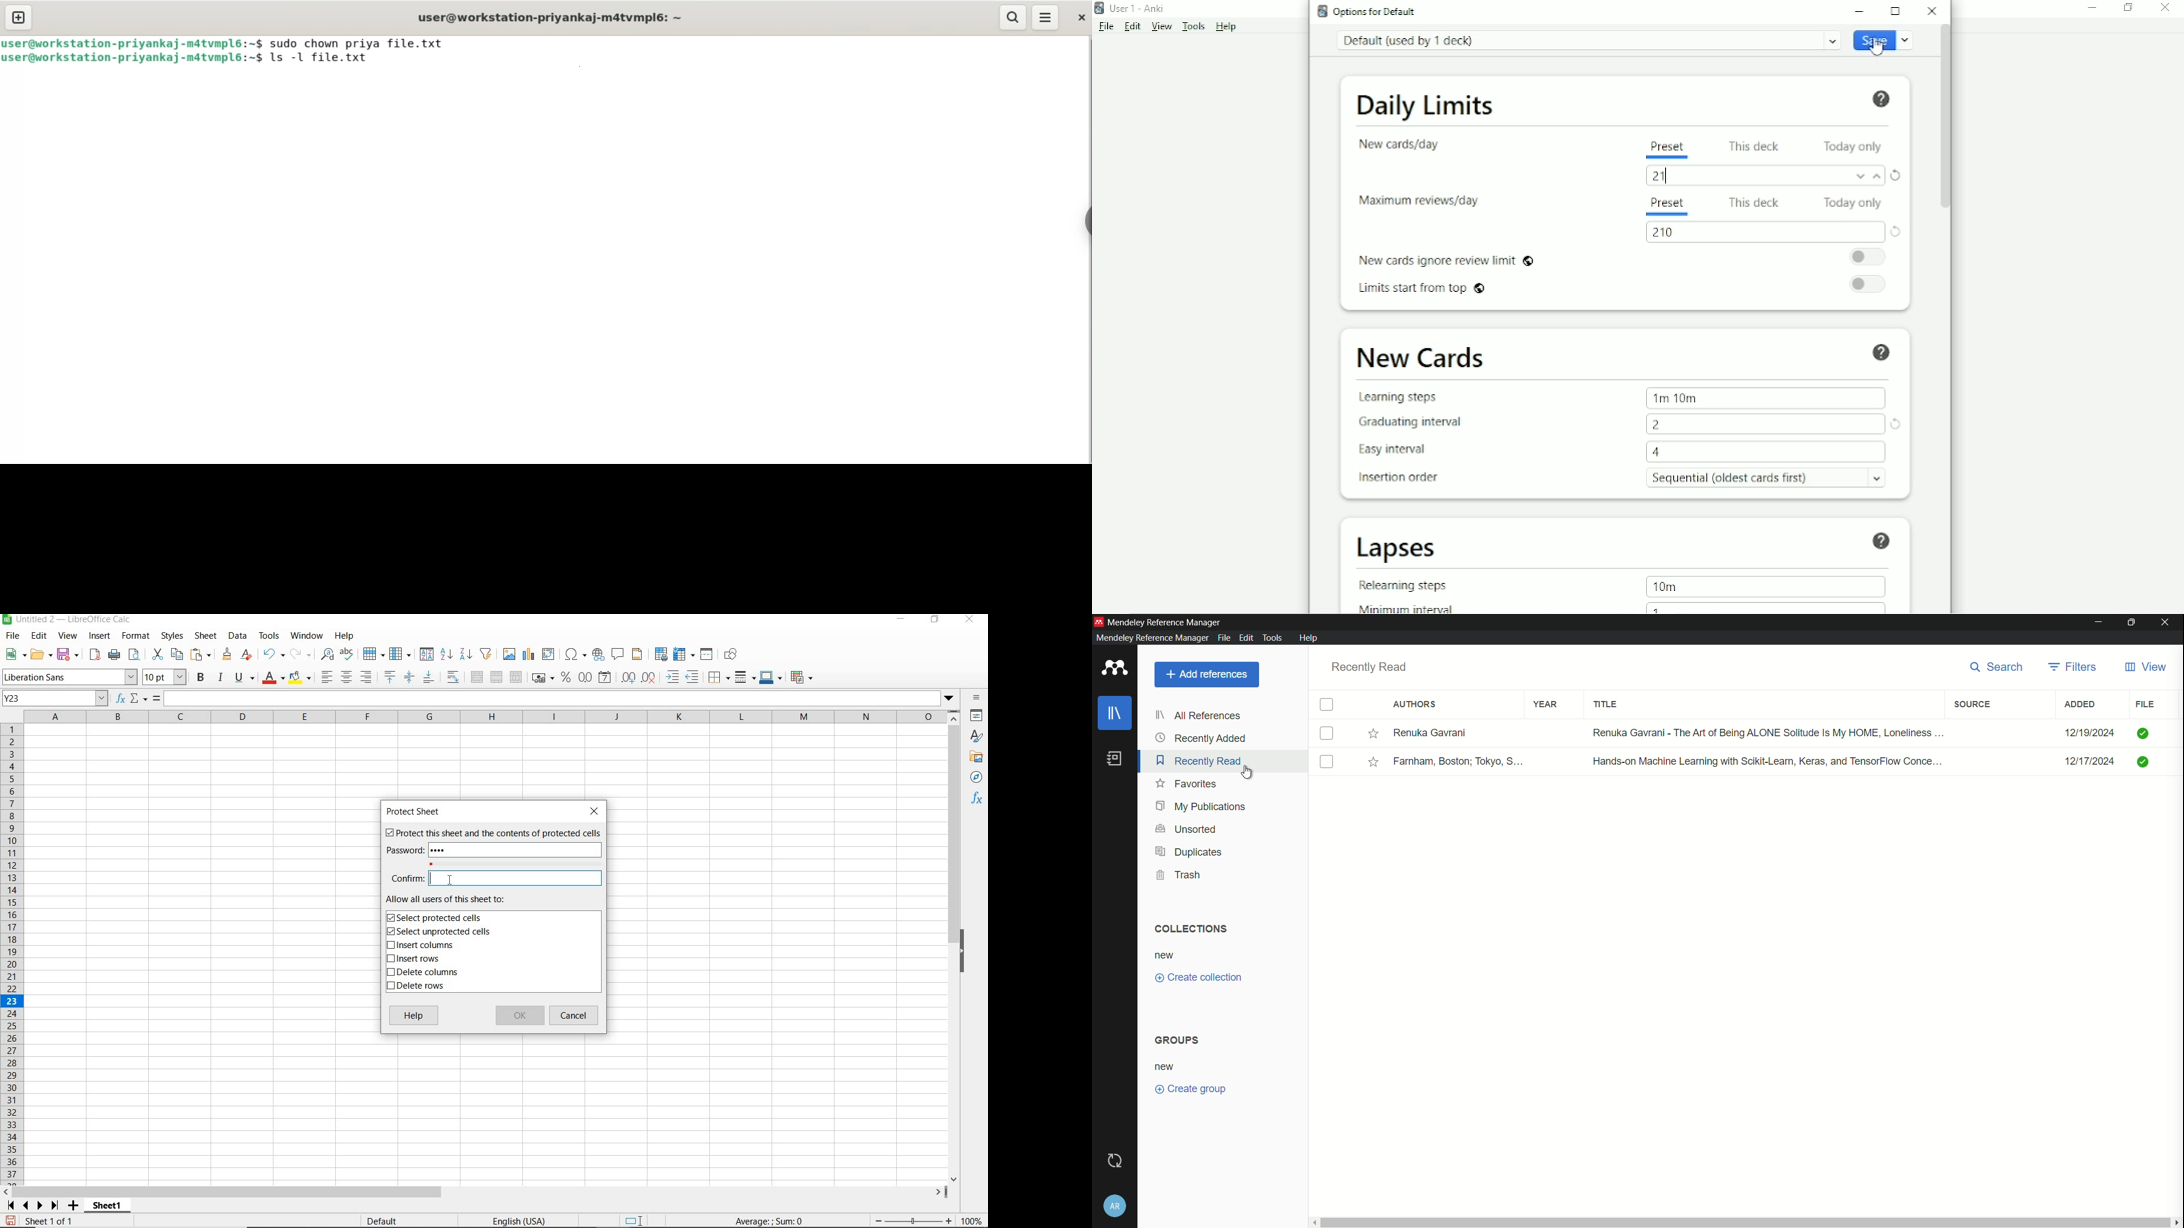 This screenshot has width=2184, height=1232. What do you see at coordinates (389, 677) in the screenshot?
I see `ALIGN TOP` at bounding box center [389, 677].